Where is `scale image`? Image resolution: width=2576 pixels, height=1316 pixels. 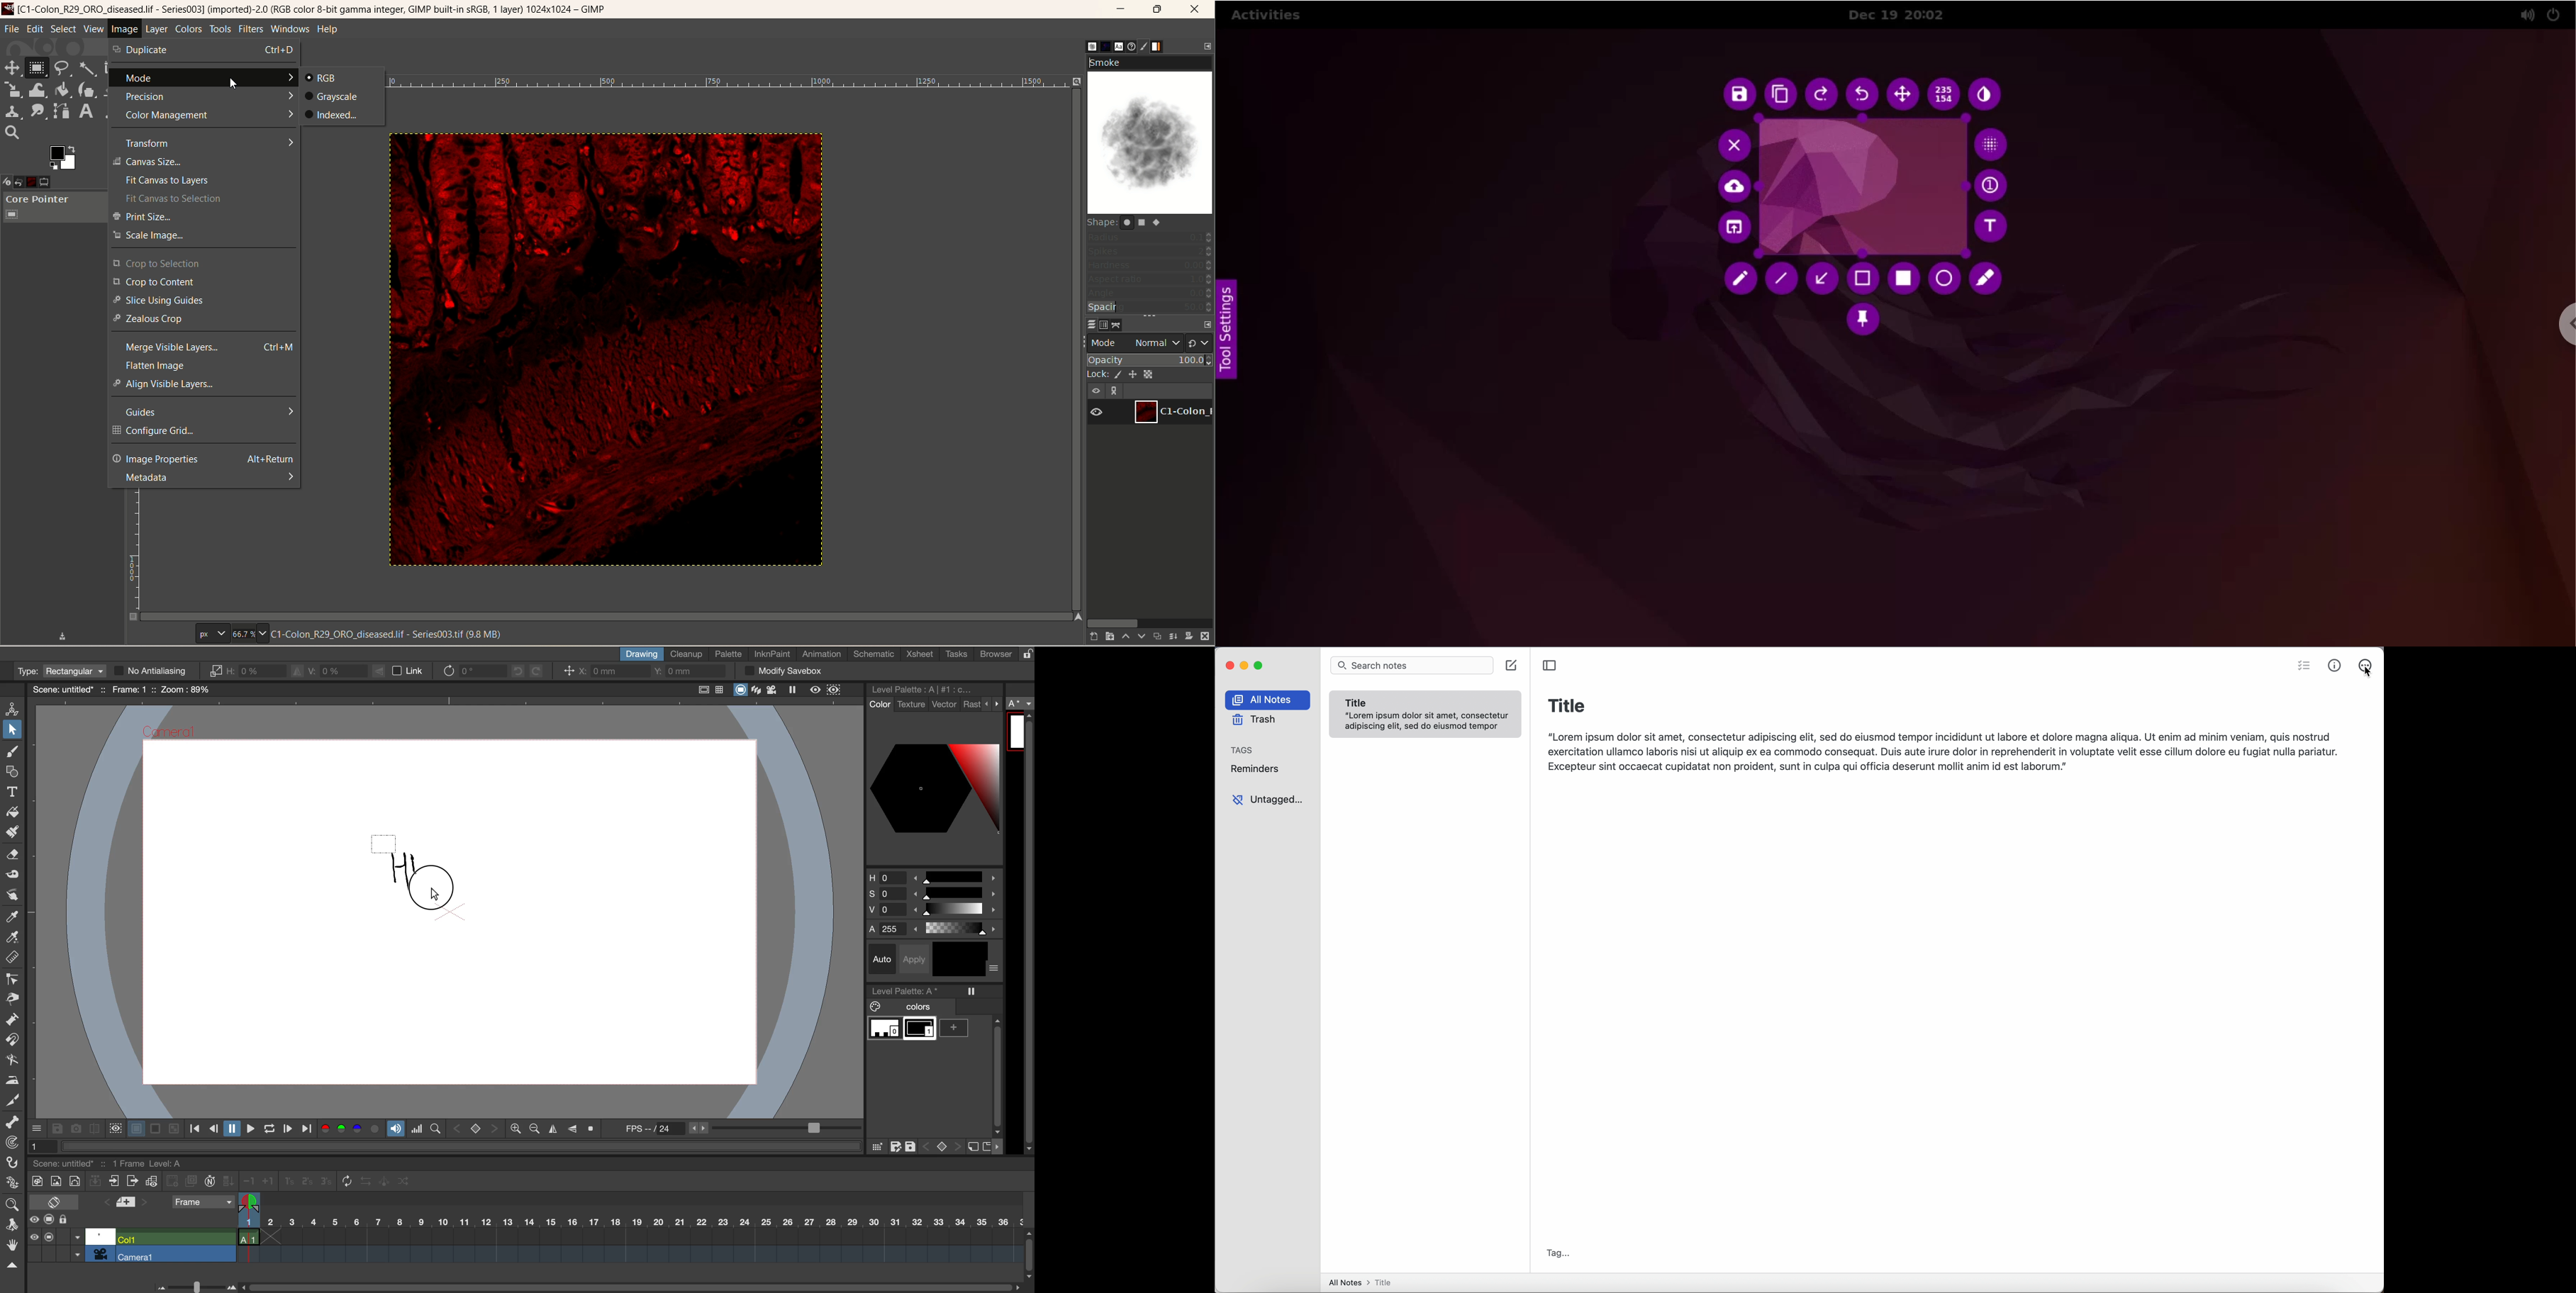 scale image is located at coordinates (202, 236).